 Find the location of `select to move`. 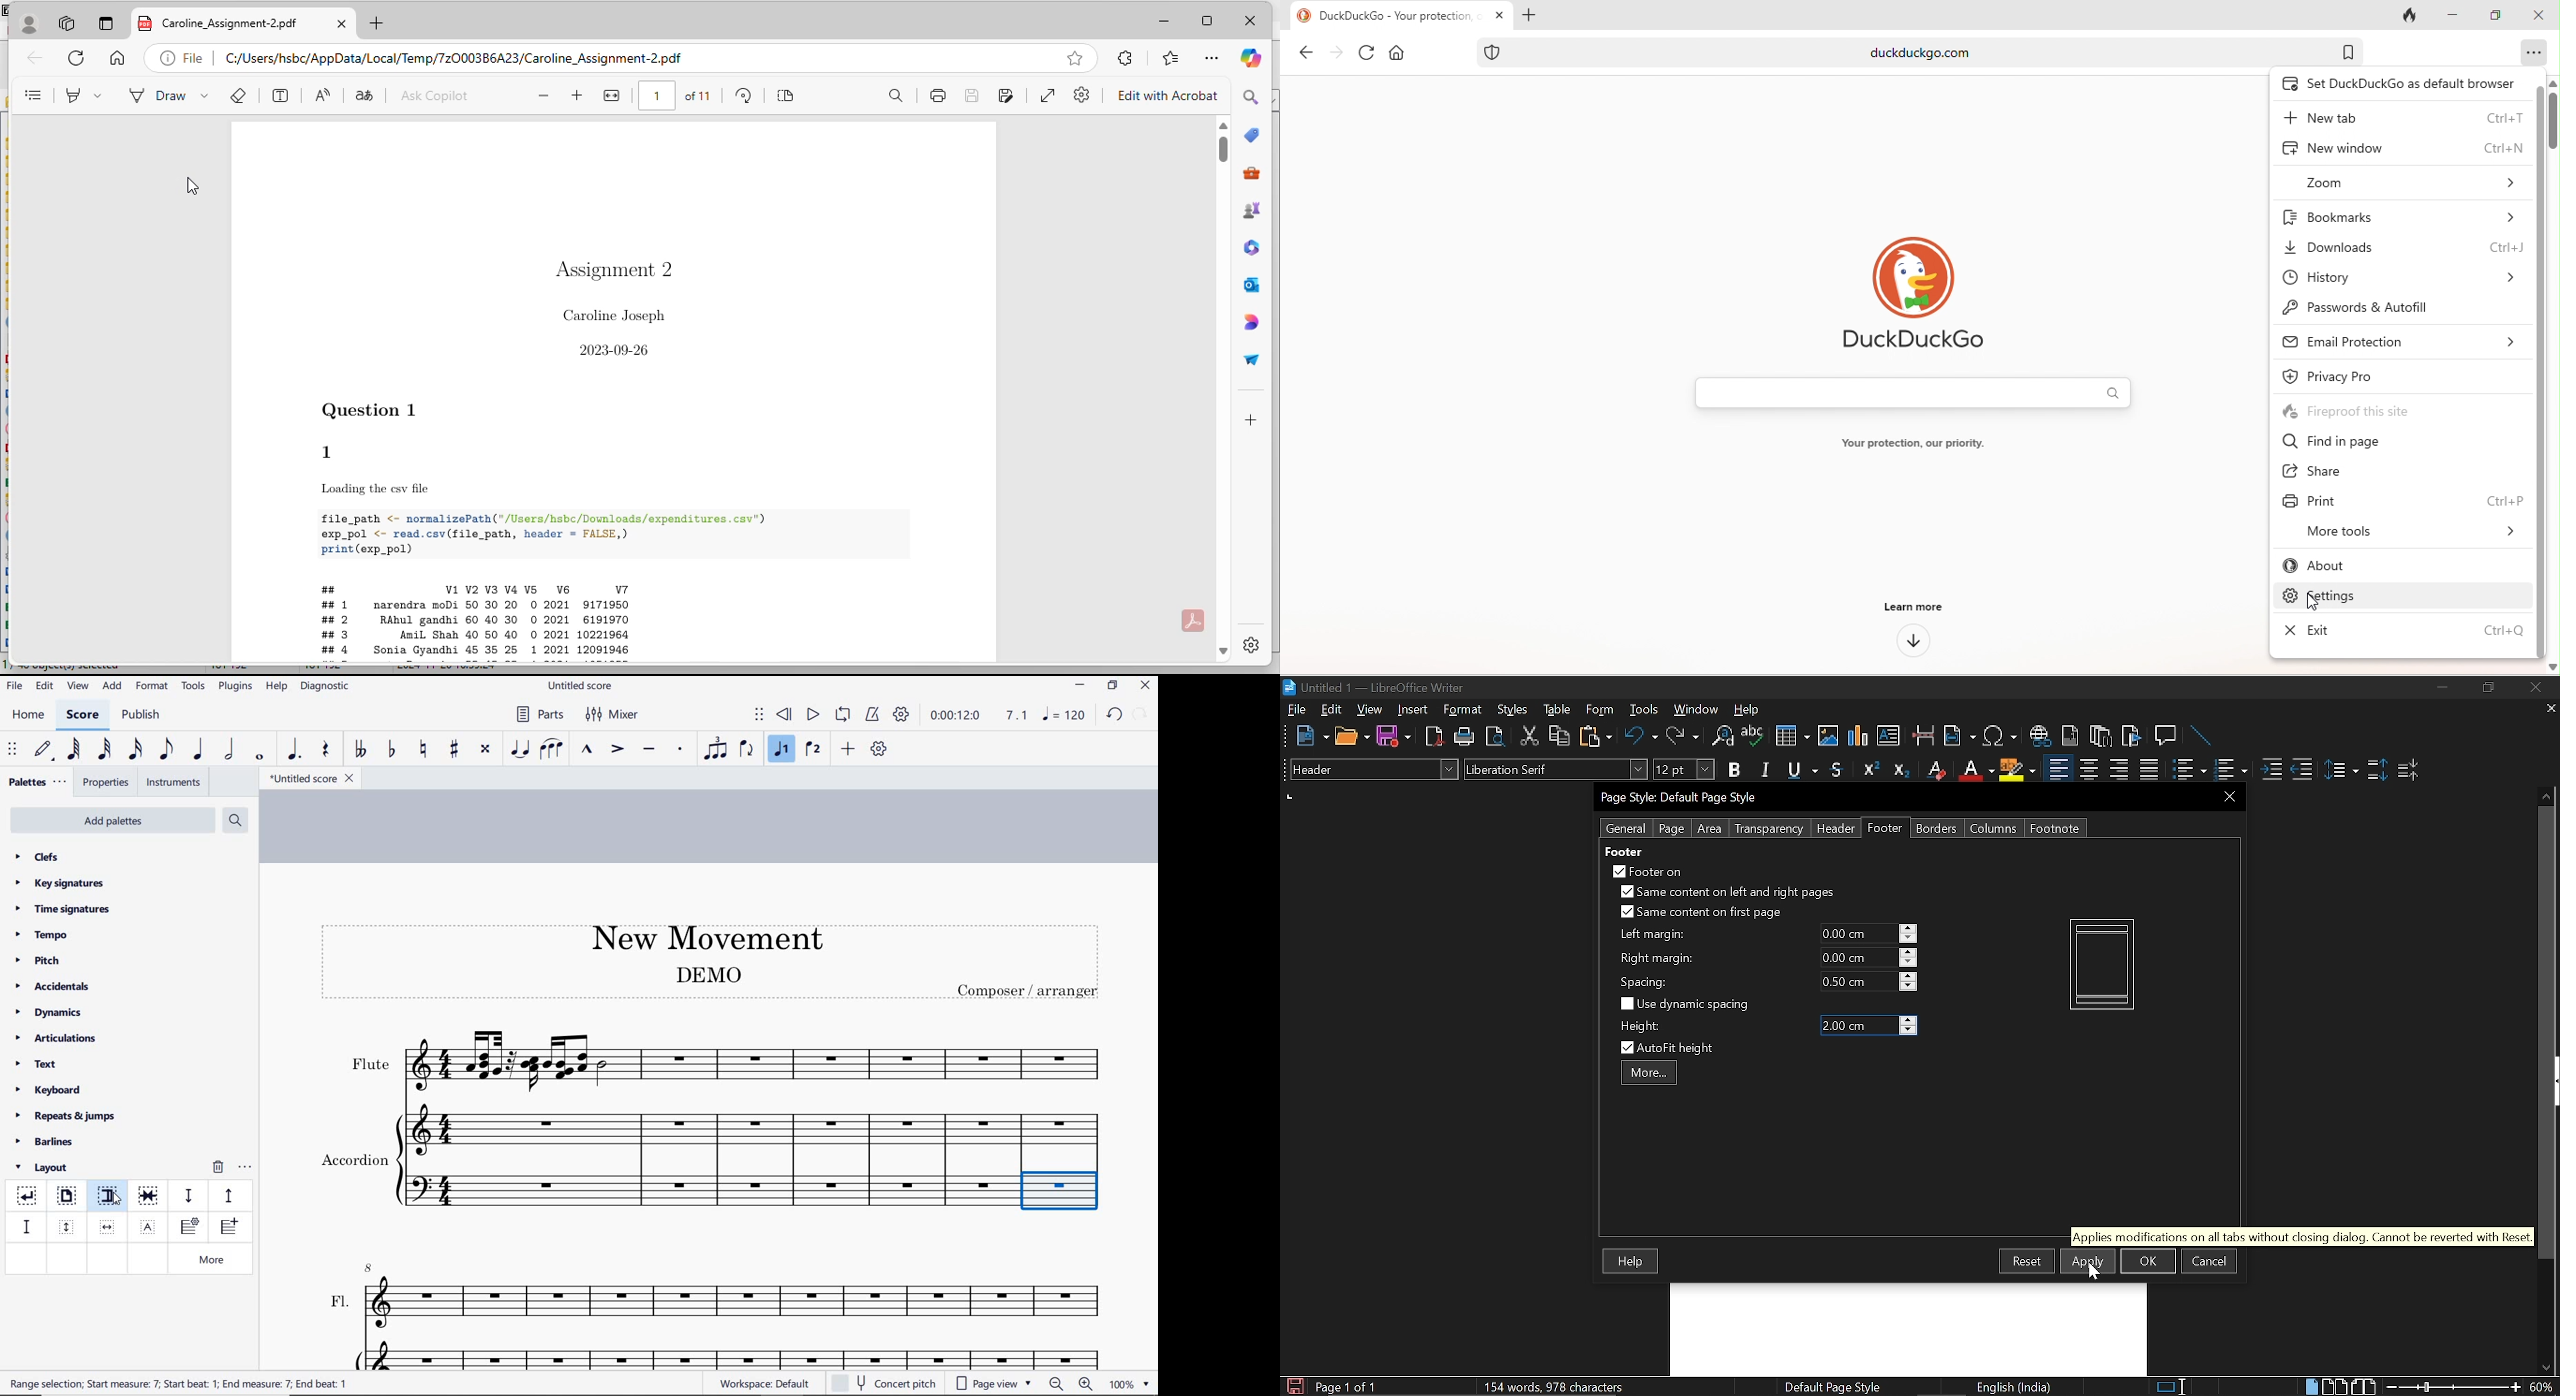

select to move is located at coordinates (14, 750).